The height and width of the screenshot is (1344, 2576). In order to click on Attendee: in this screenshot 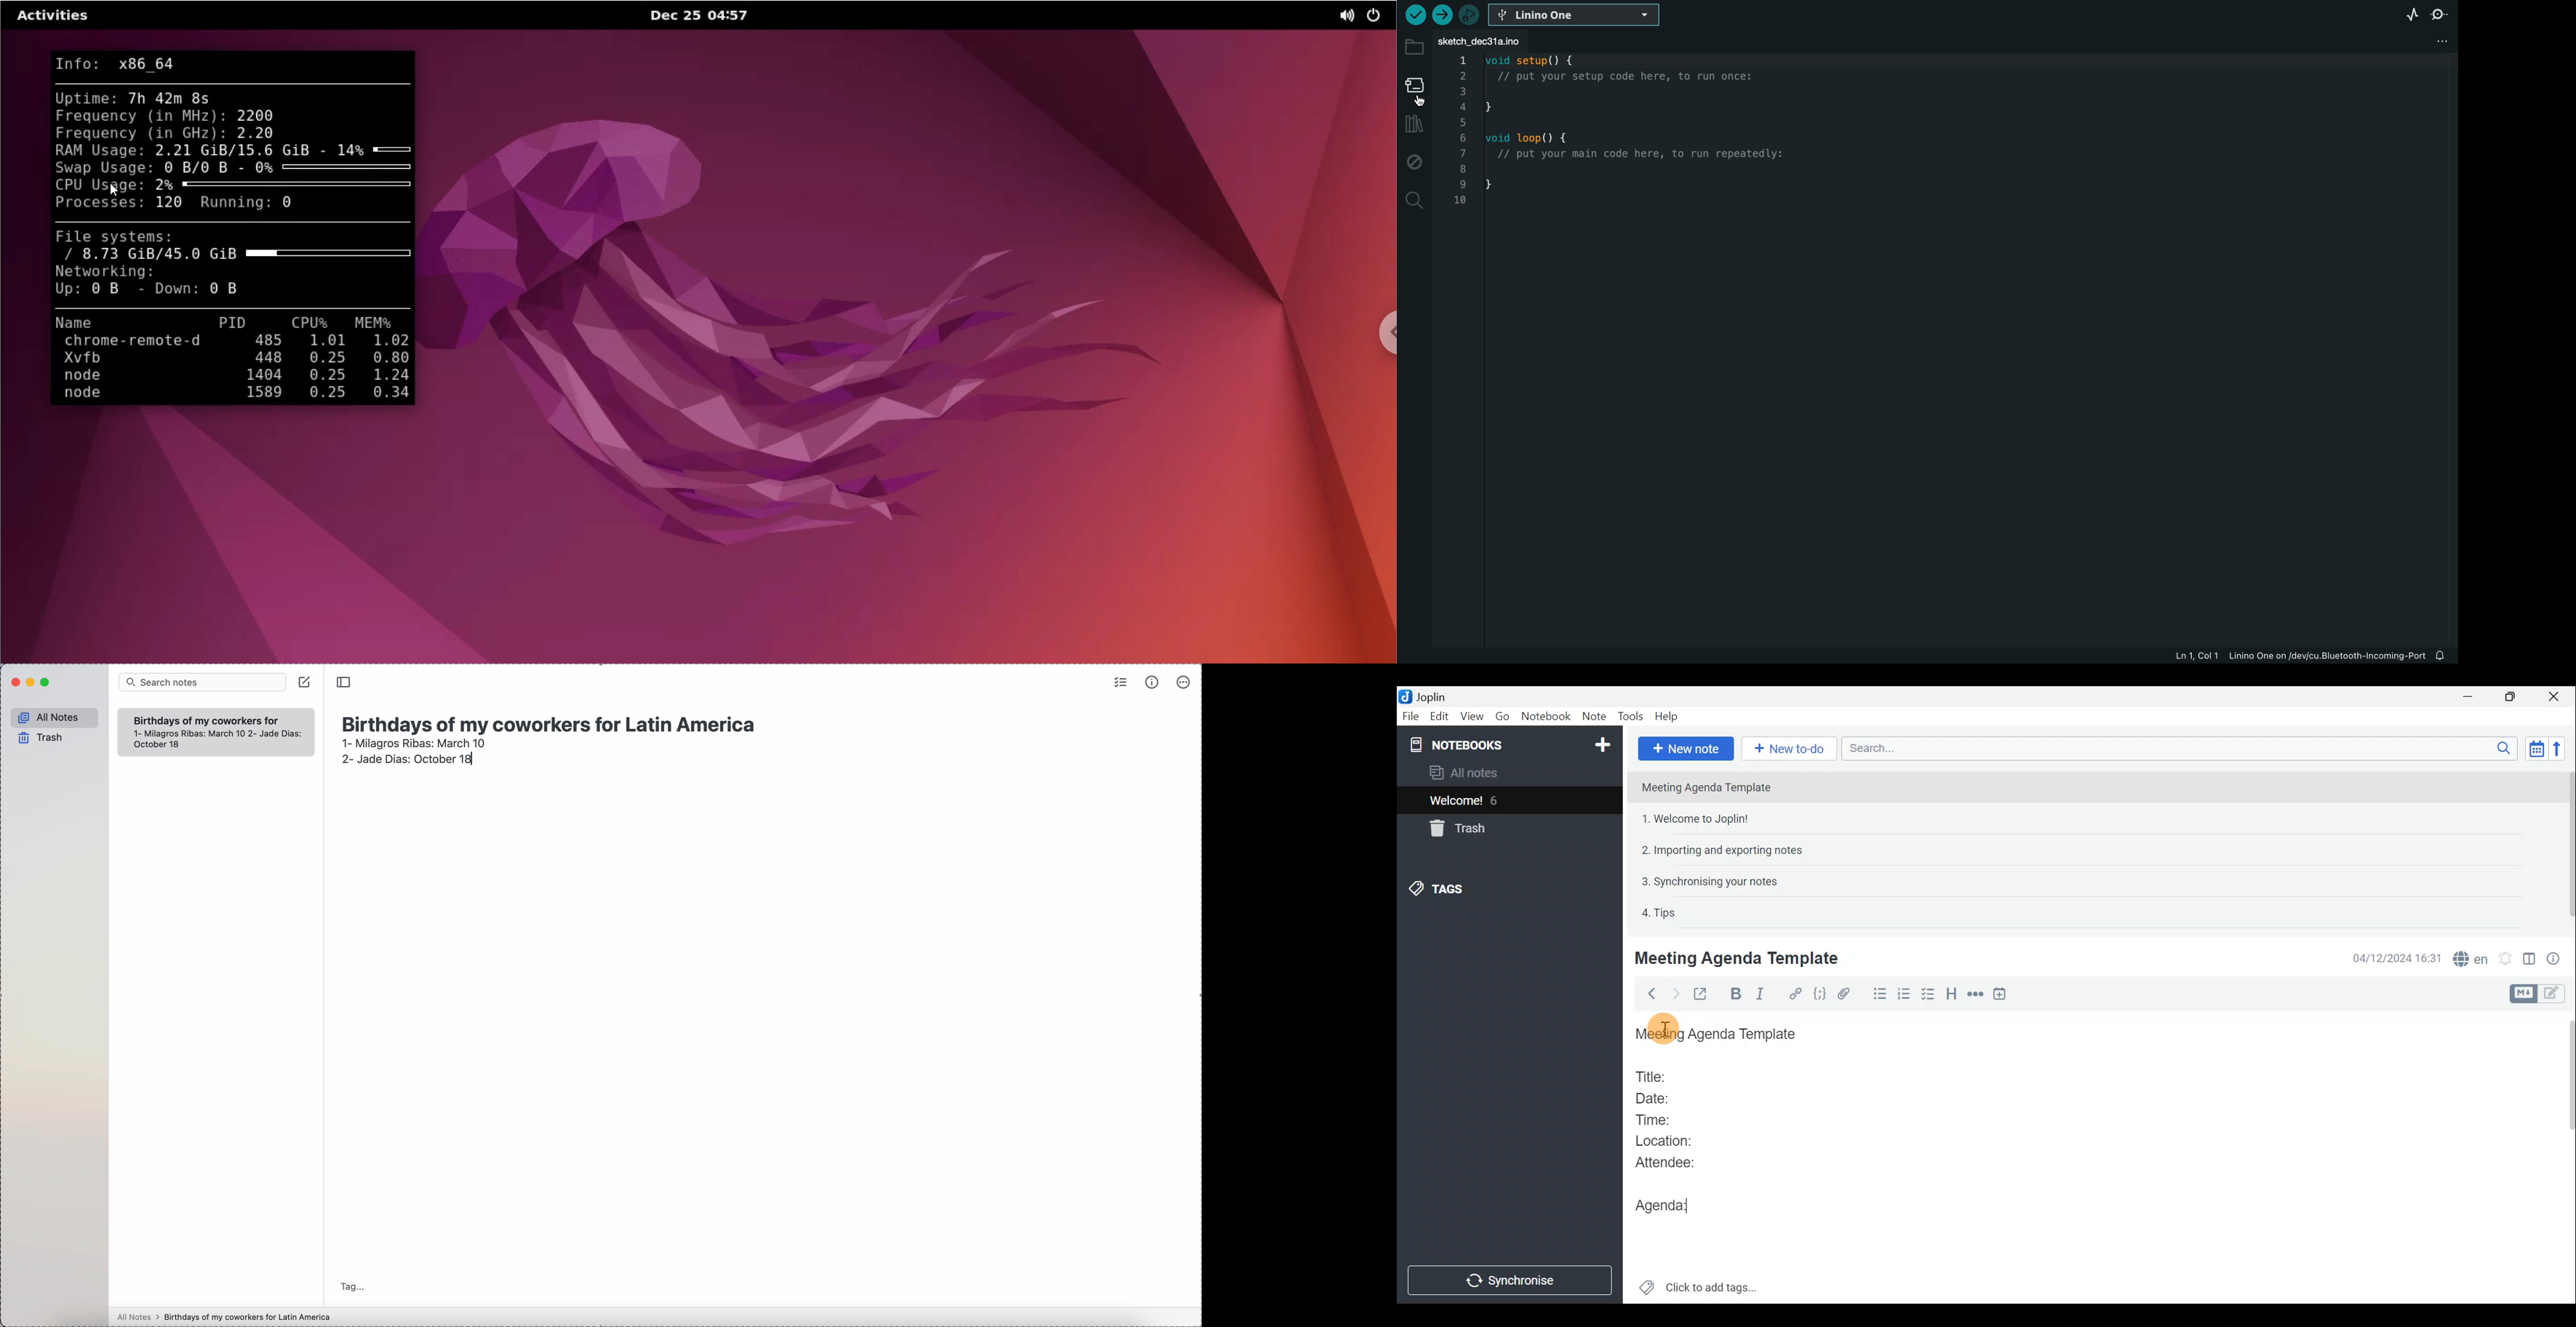, I will do `click(1674, 1162)`.